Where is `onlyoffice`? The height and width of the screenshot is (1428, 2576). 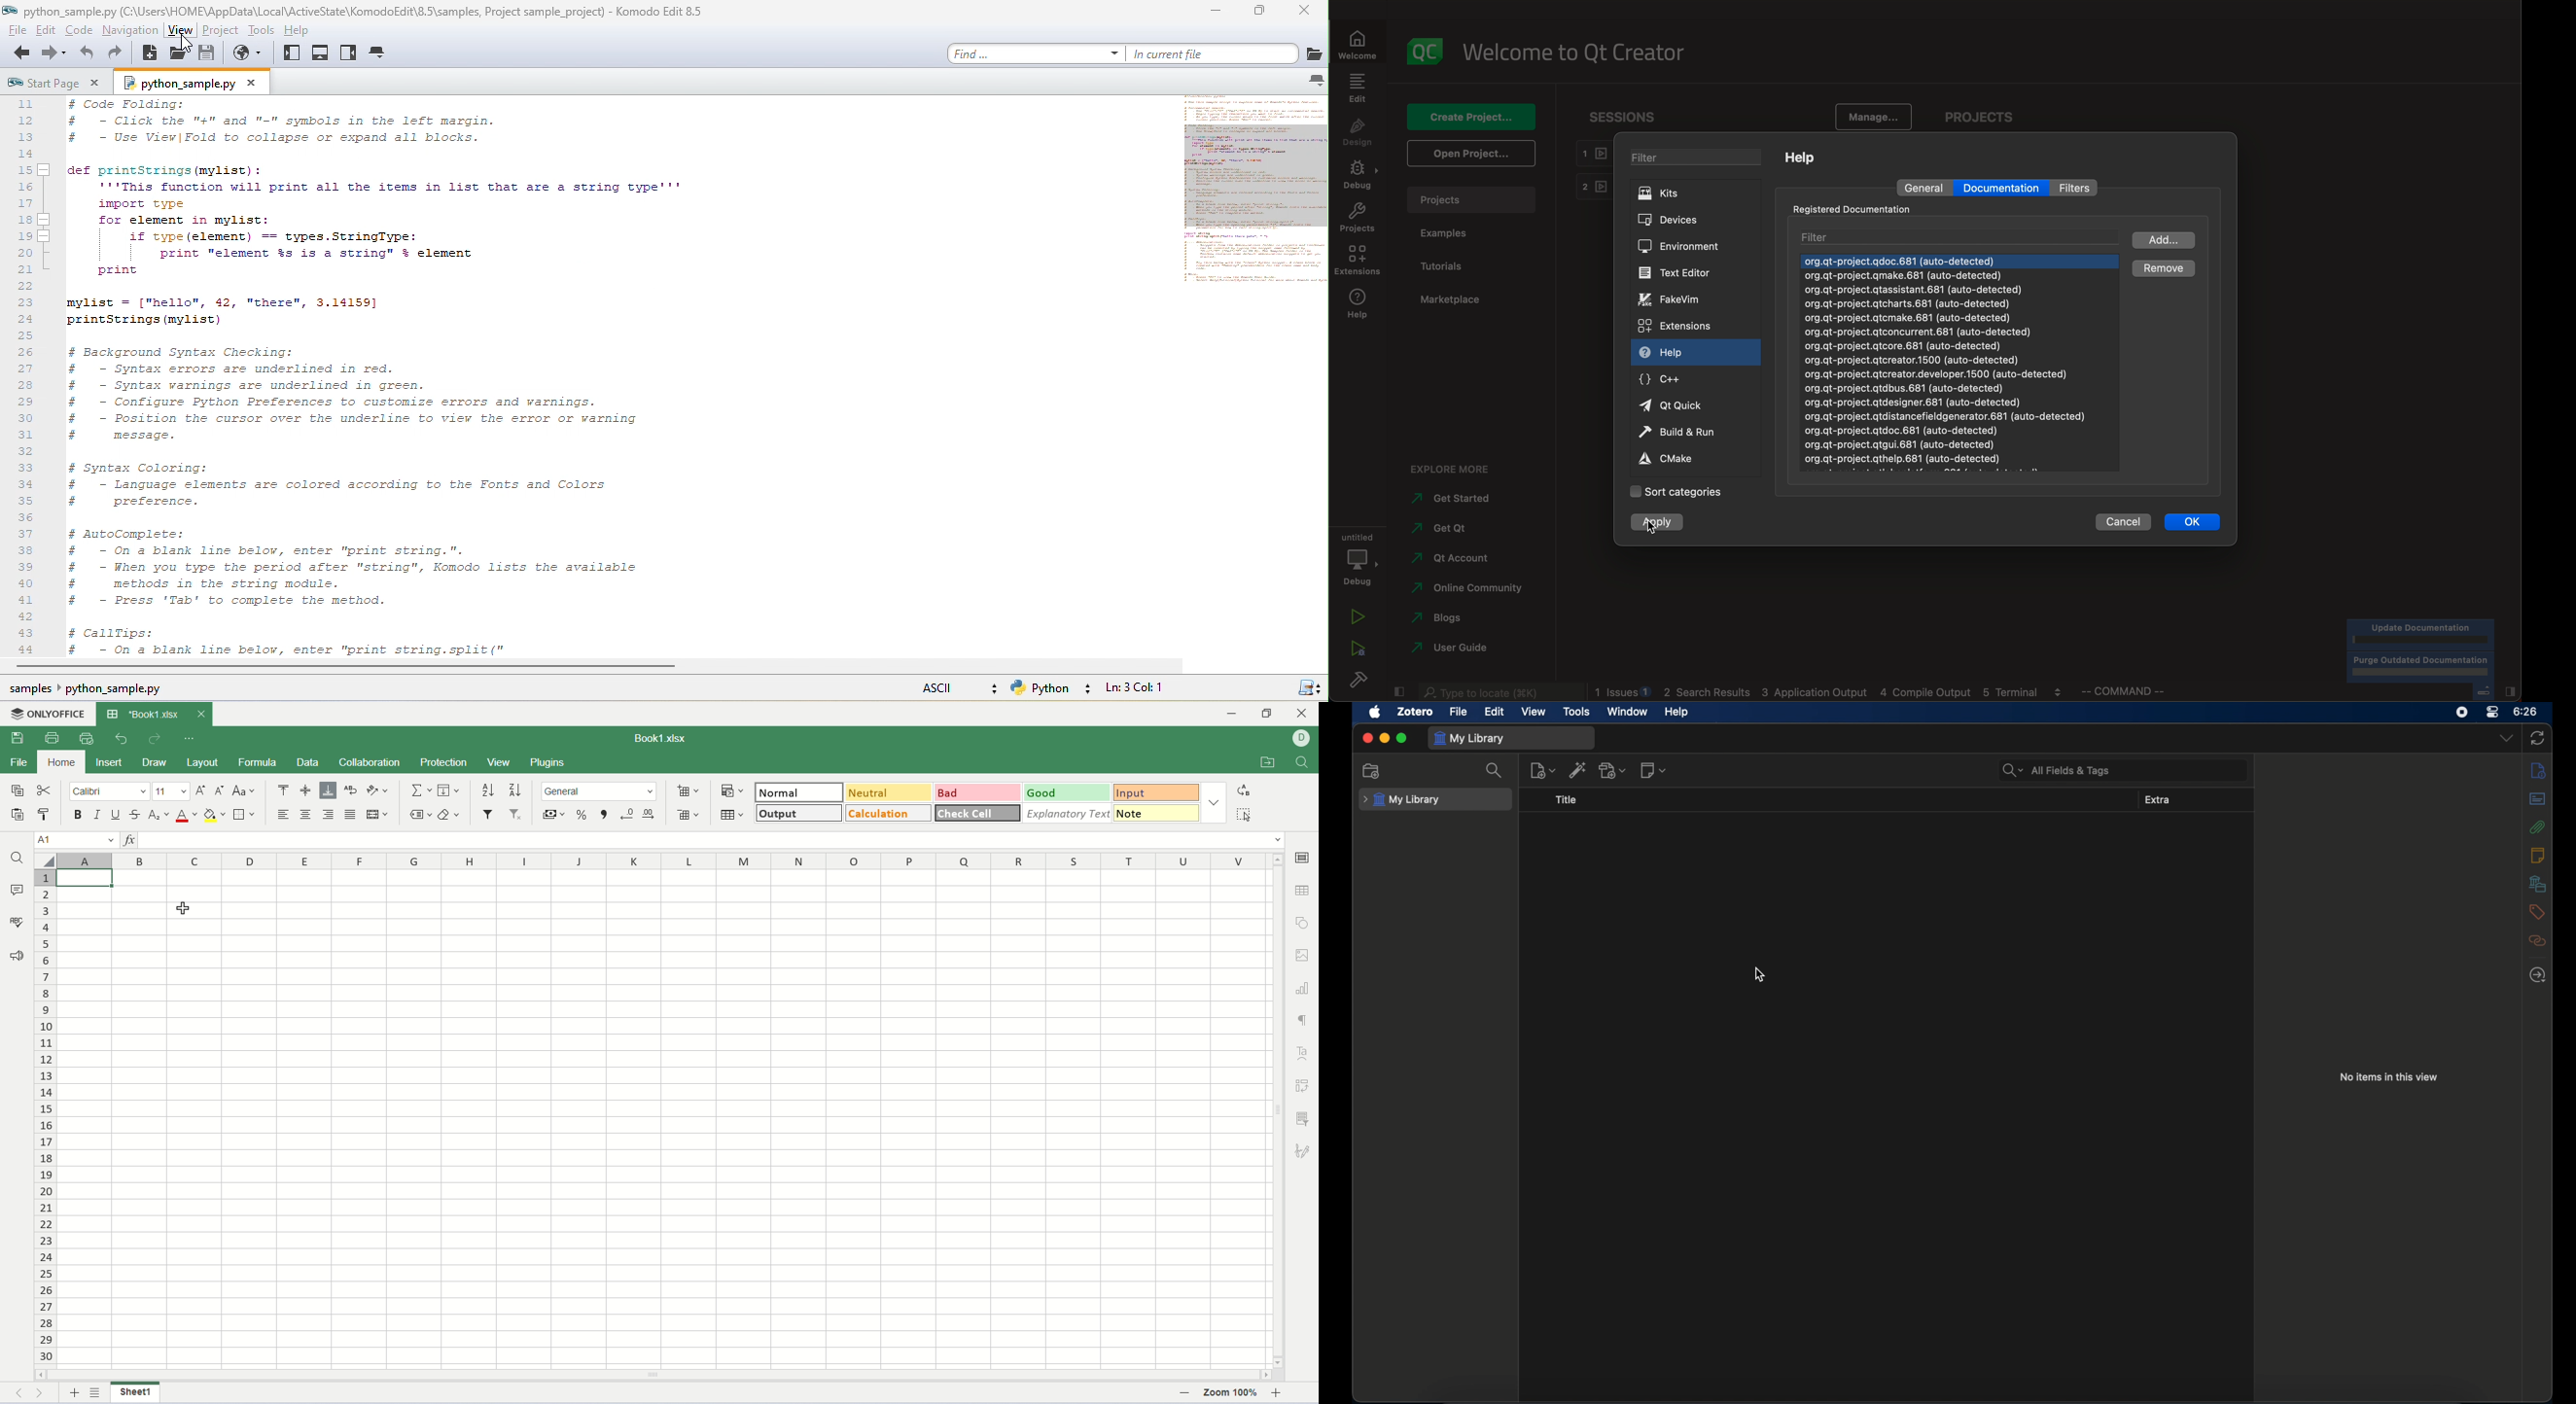 onlyoffice is located at coordinates (46, 712).